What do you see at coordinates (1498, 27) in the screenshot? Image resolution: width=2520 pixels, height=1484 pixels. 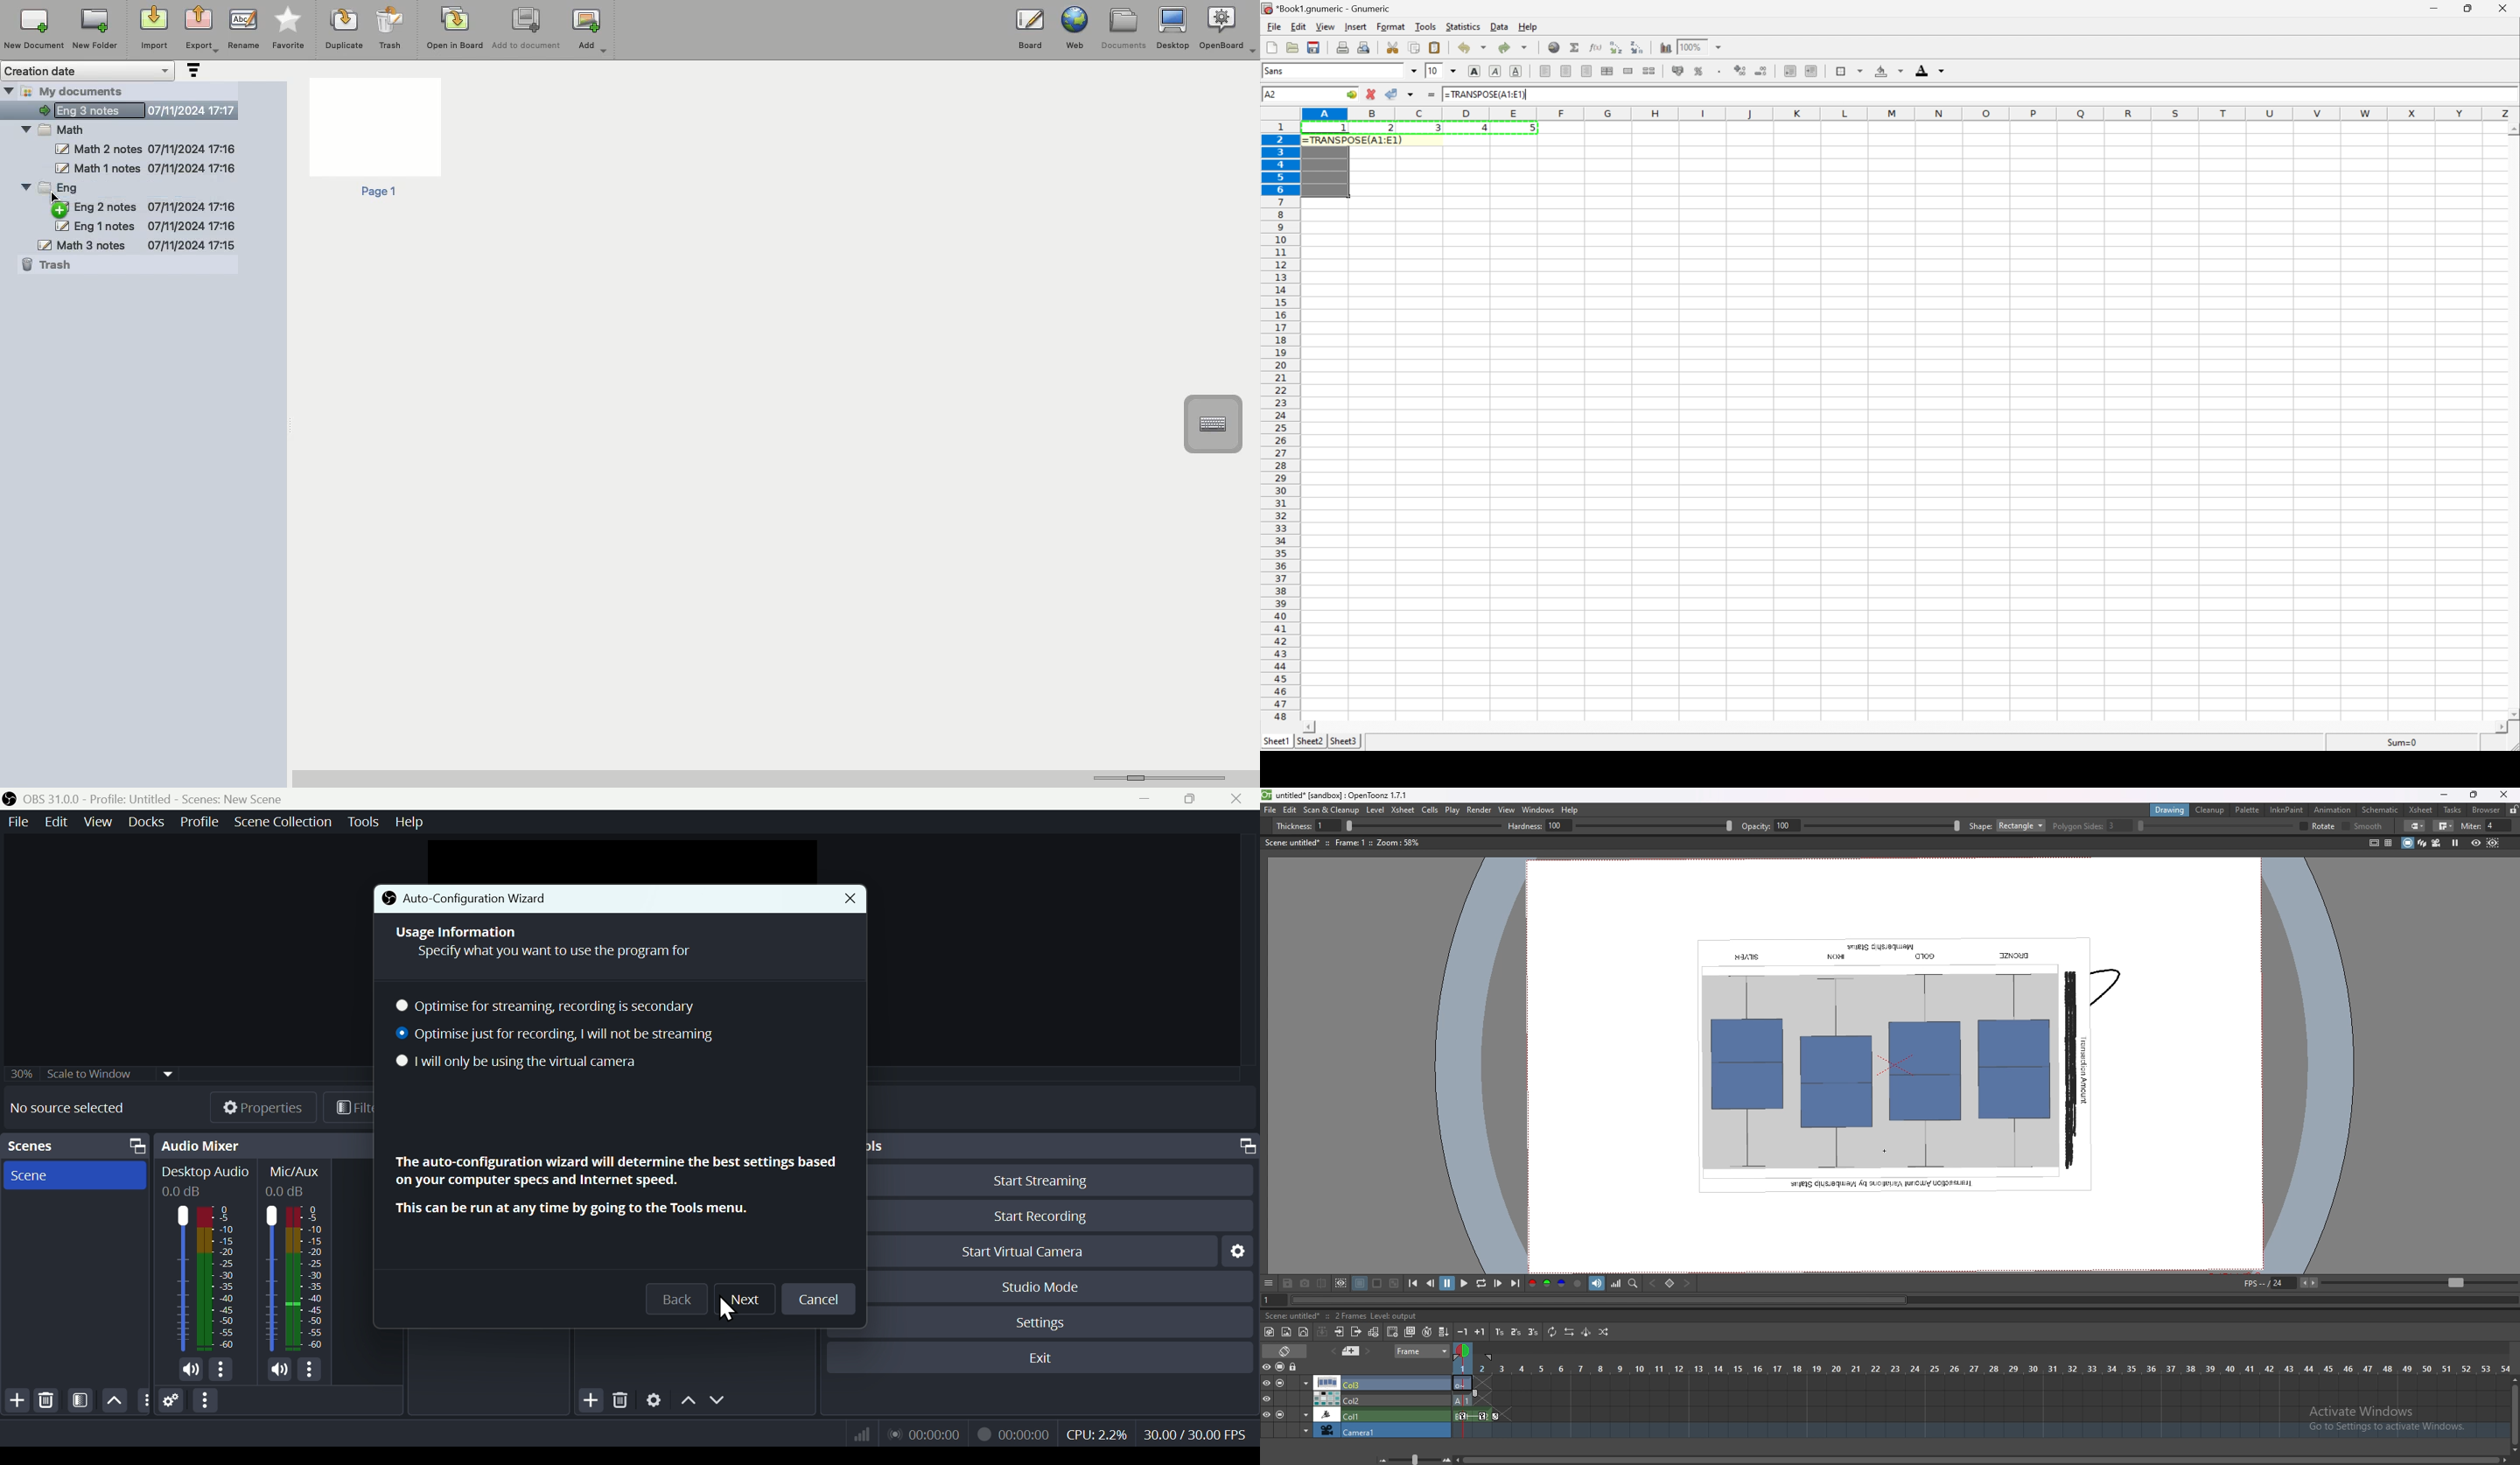 I see `data` at bounding box center [1498, 27].